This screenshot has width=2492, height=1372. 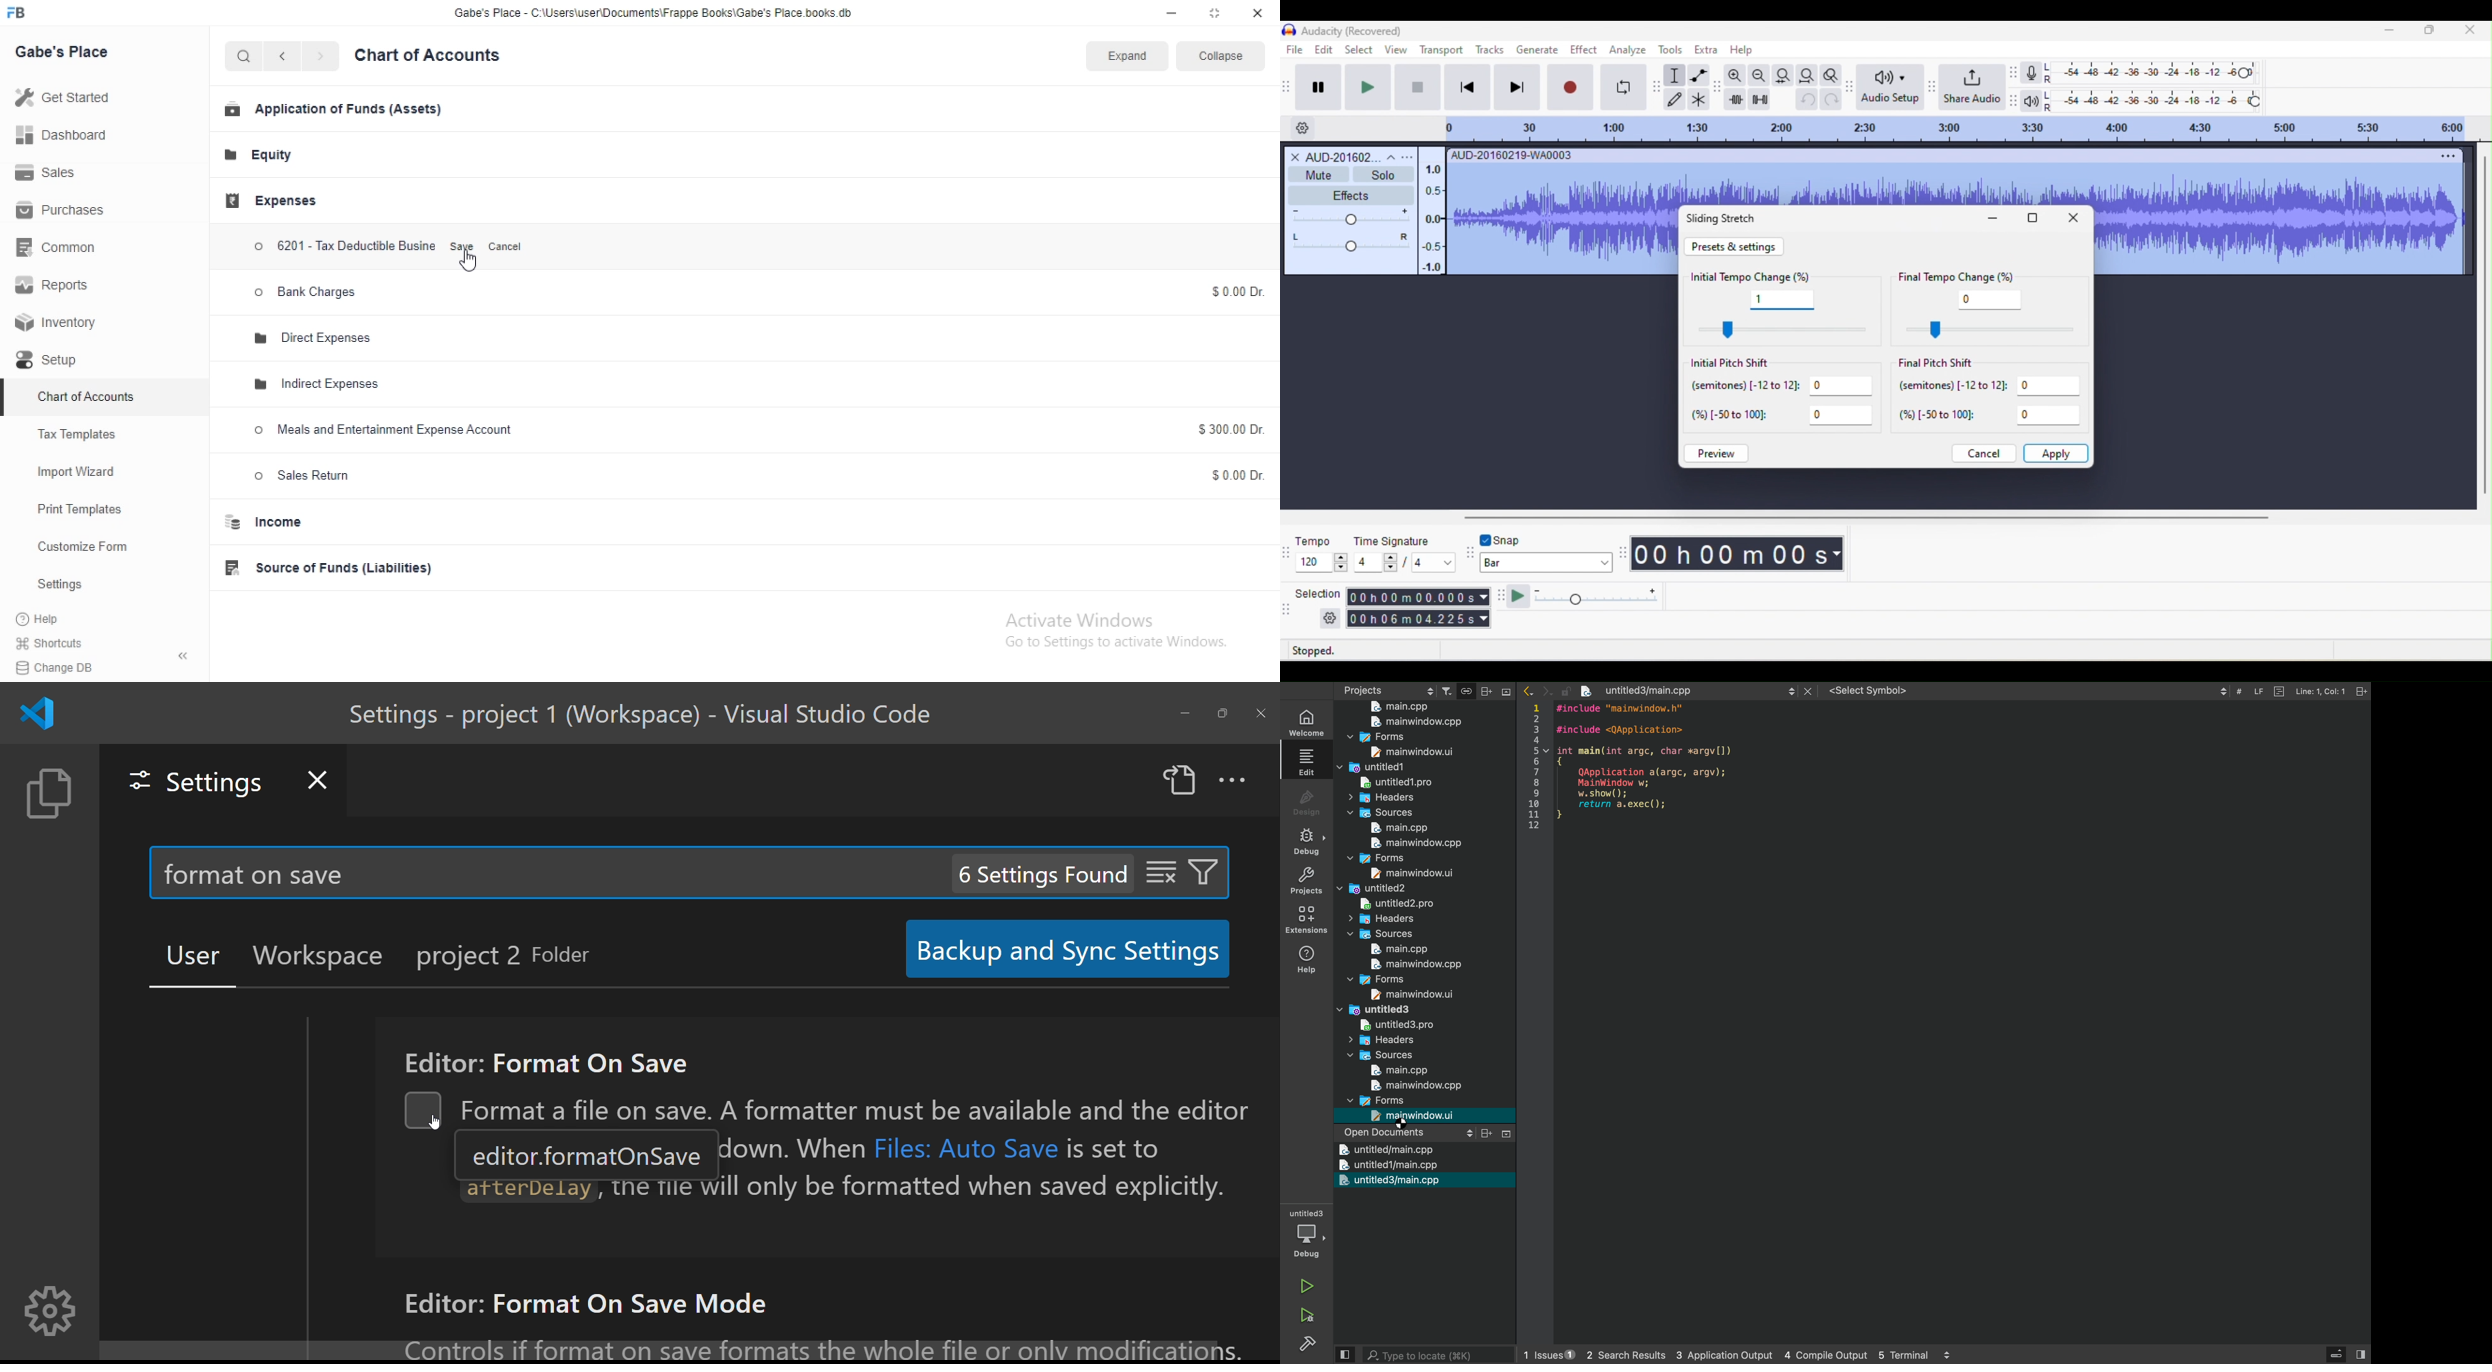 What do you see at coordinates (1699, 75) in the screenshot?
I see `envelope tool` at bounding box center [1699, 75].